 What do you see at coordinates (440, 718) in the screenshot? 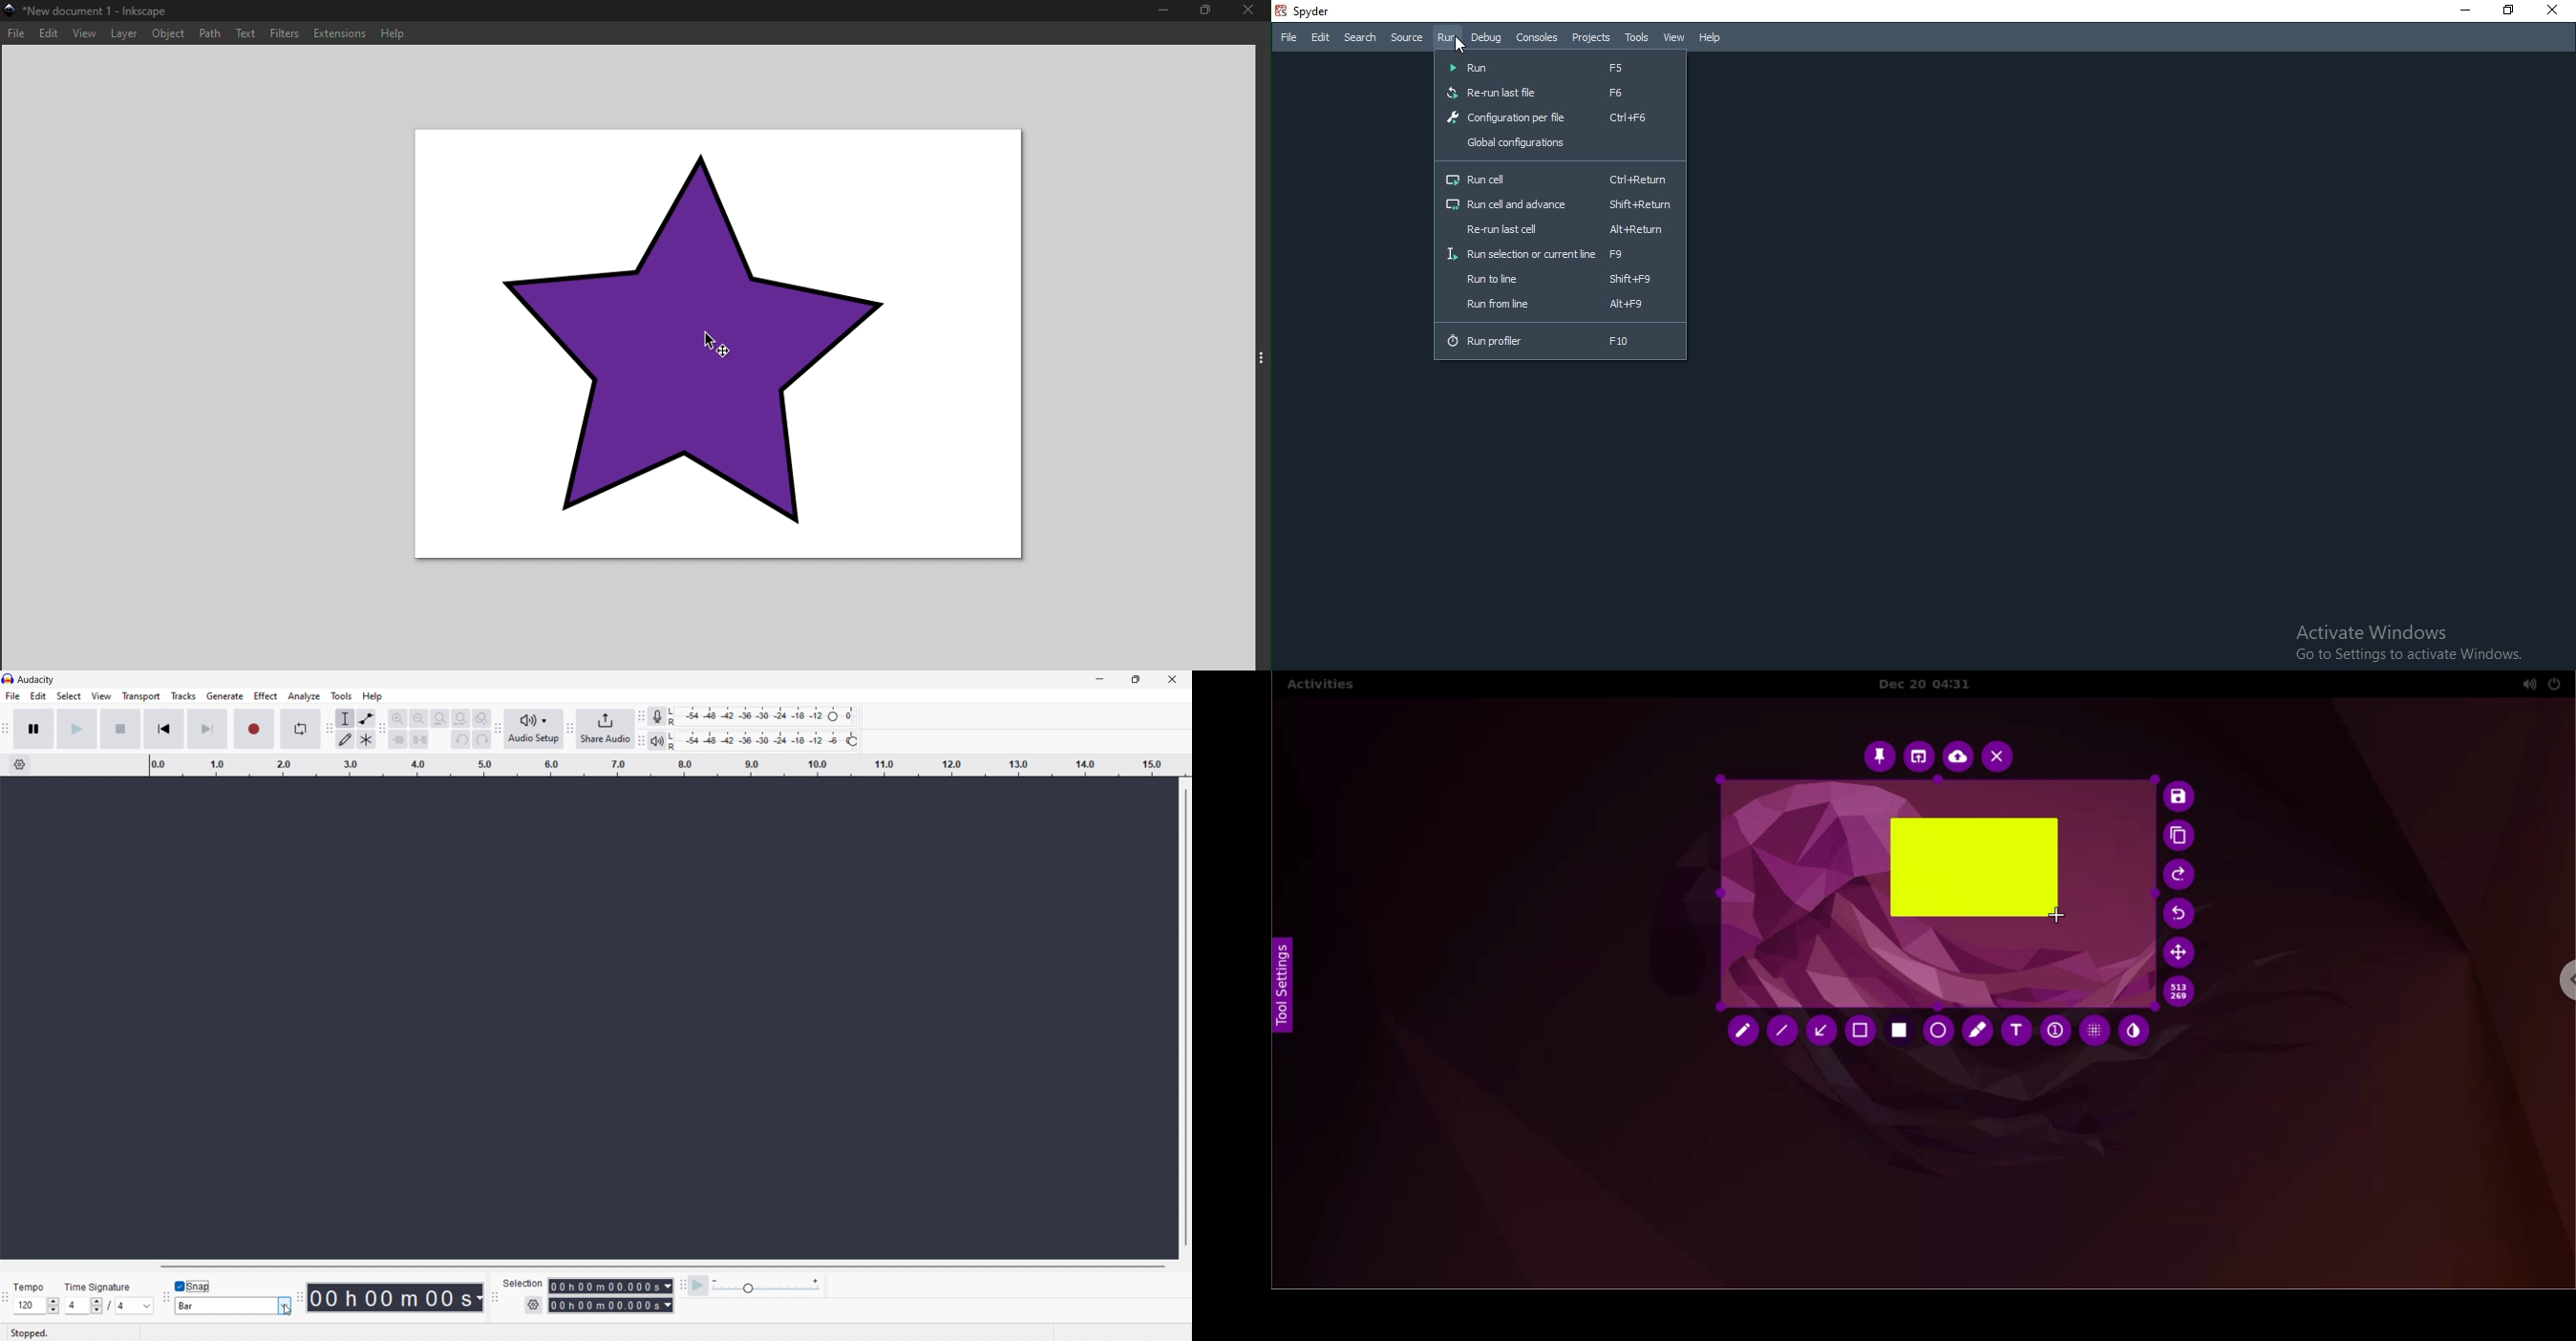
I see `fit selection to width` at bounding box center [440, 718].